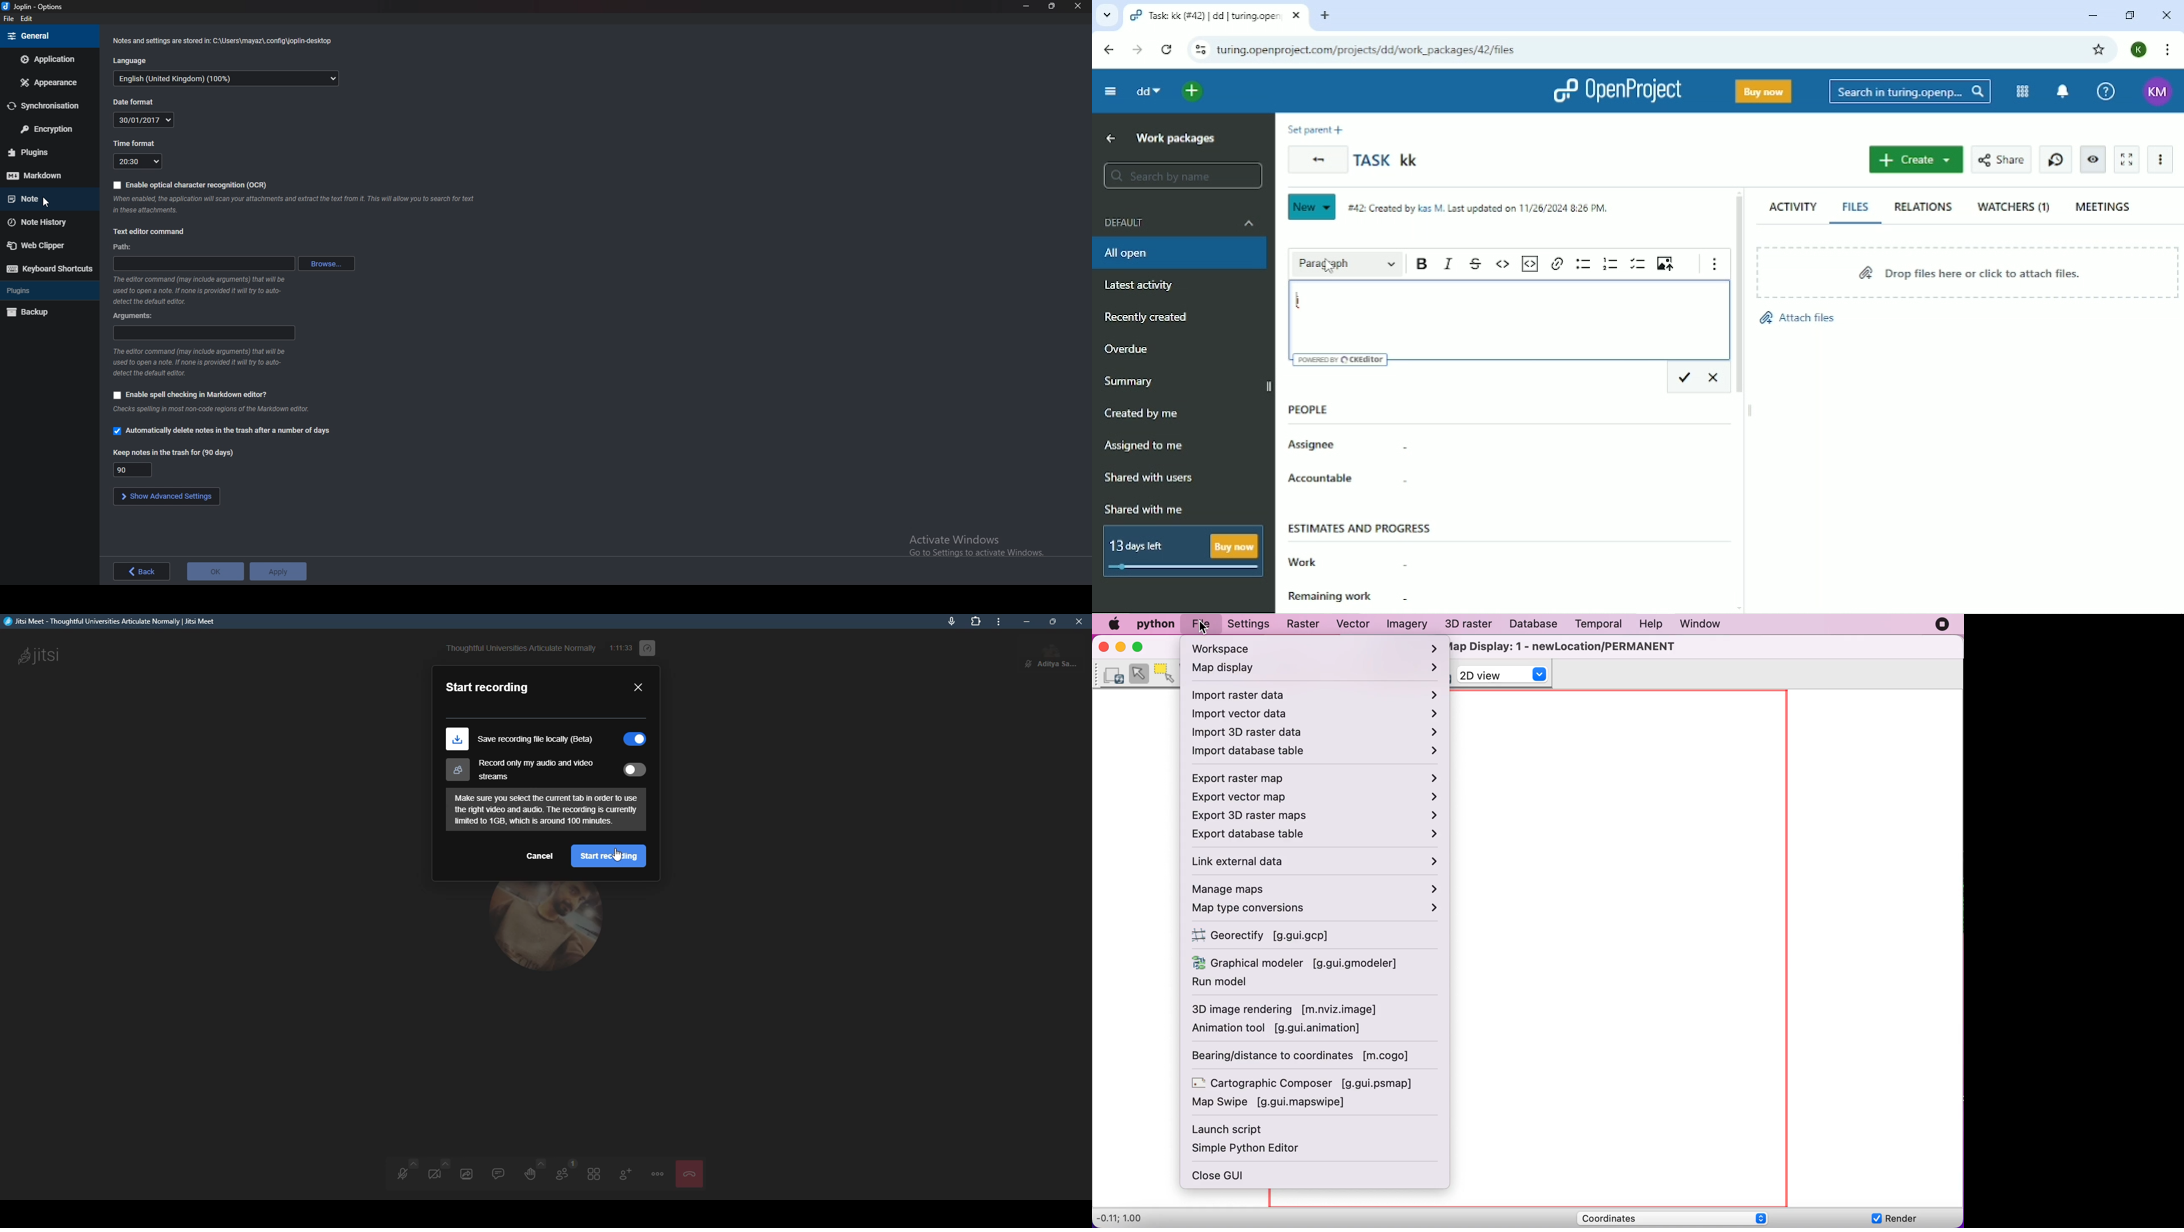  I want to click on Resize, so click(1052, 6).